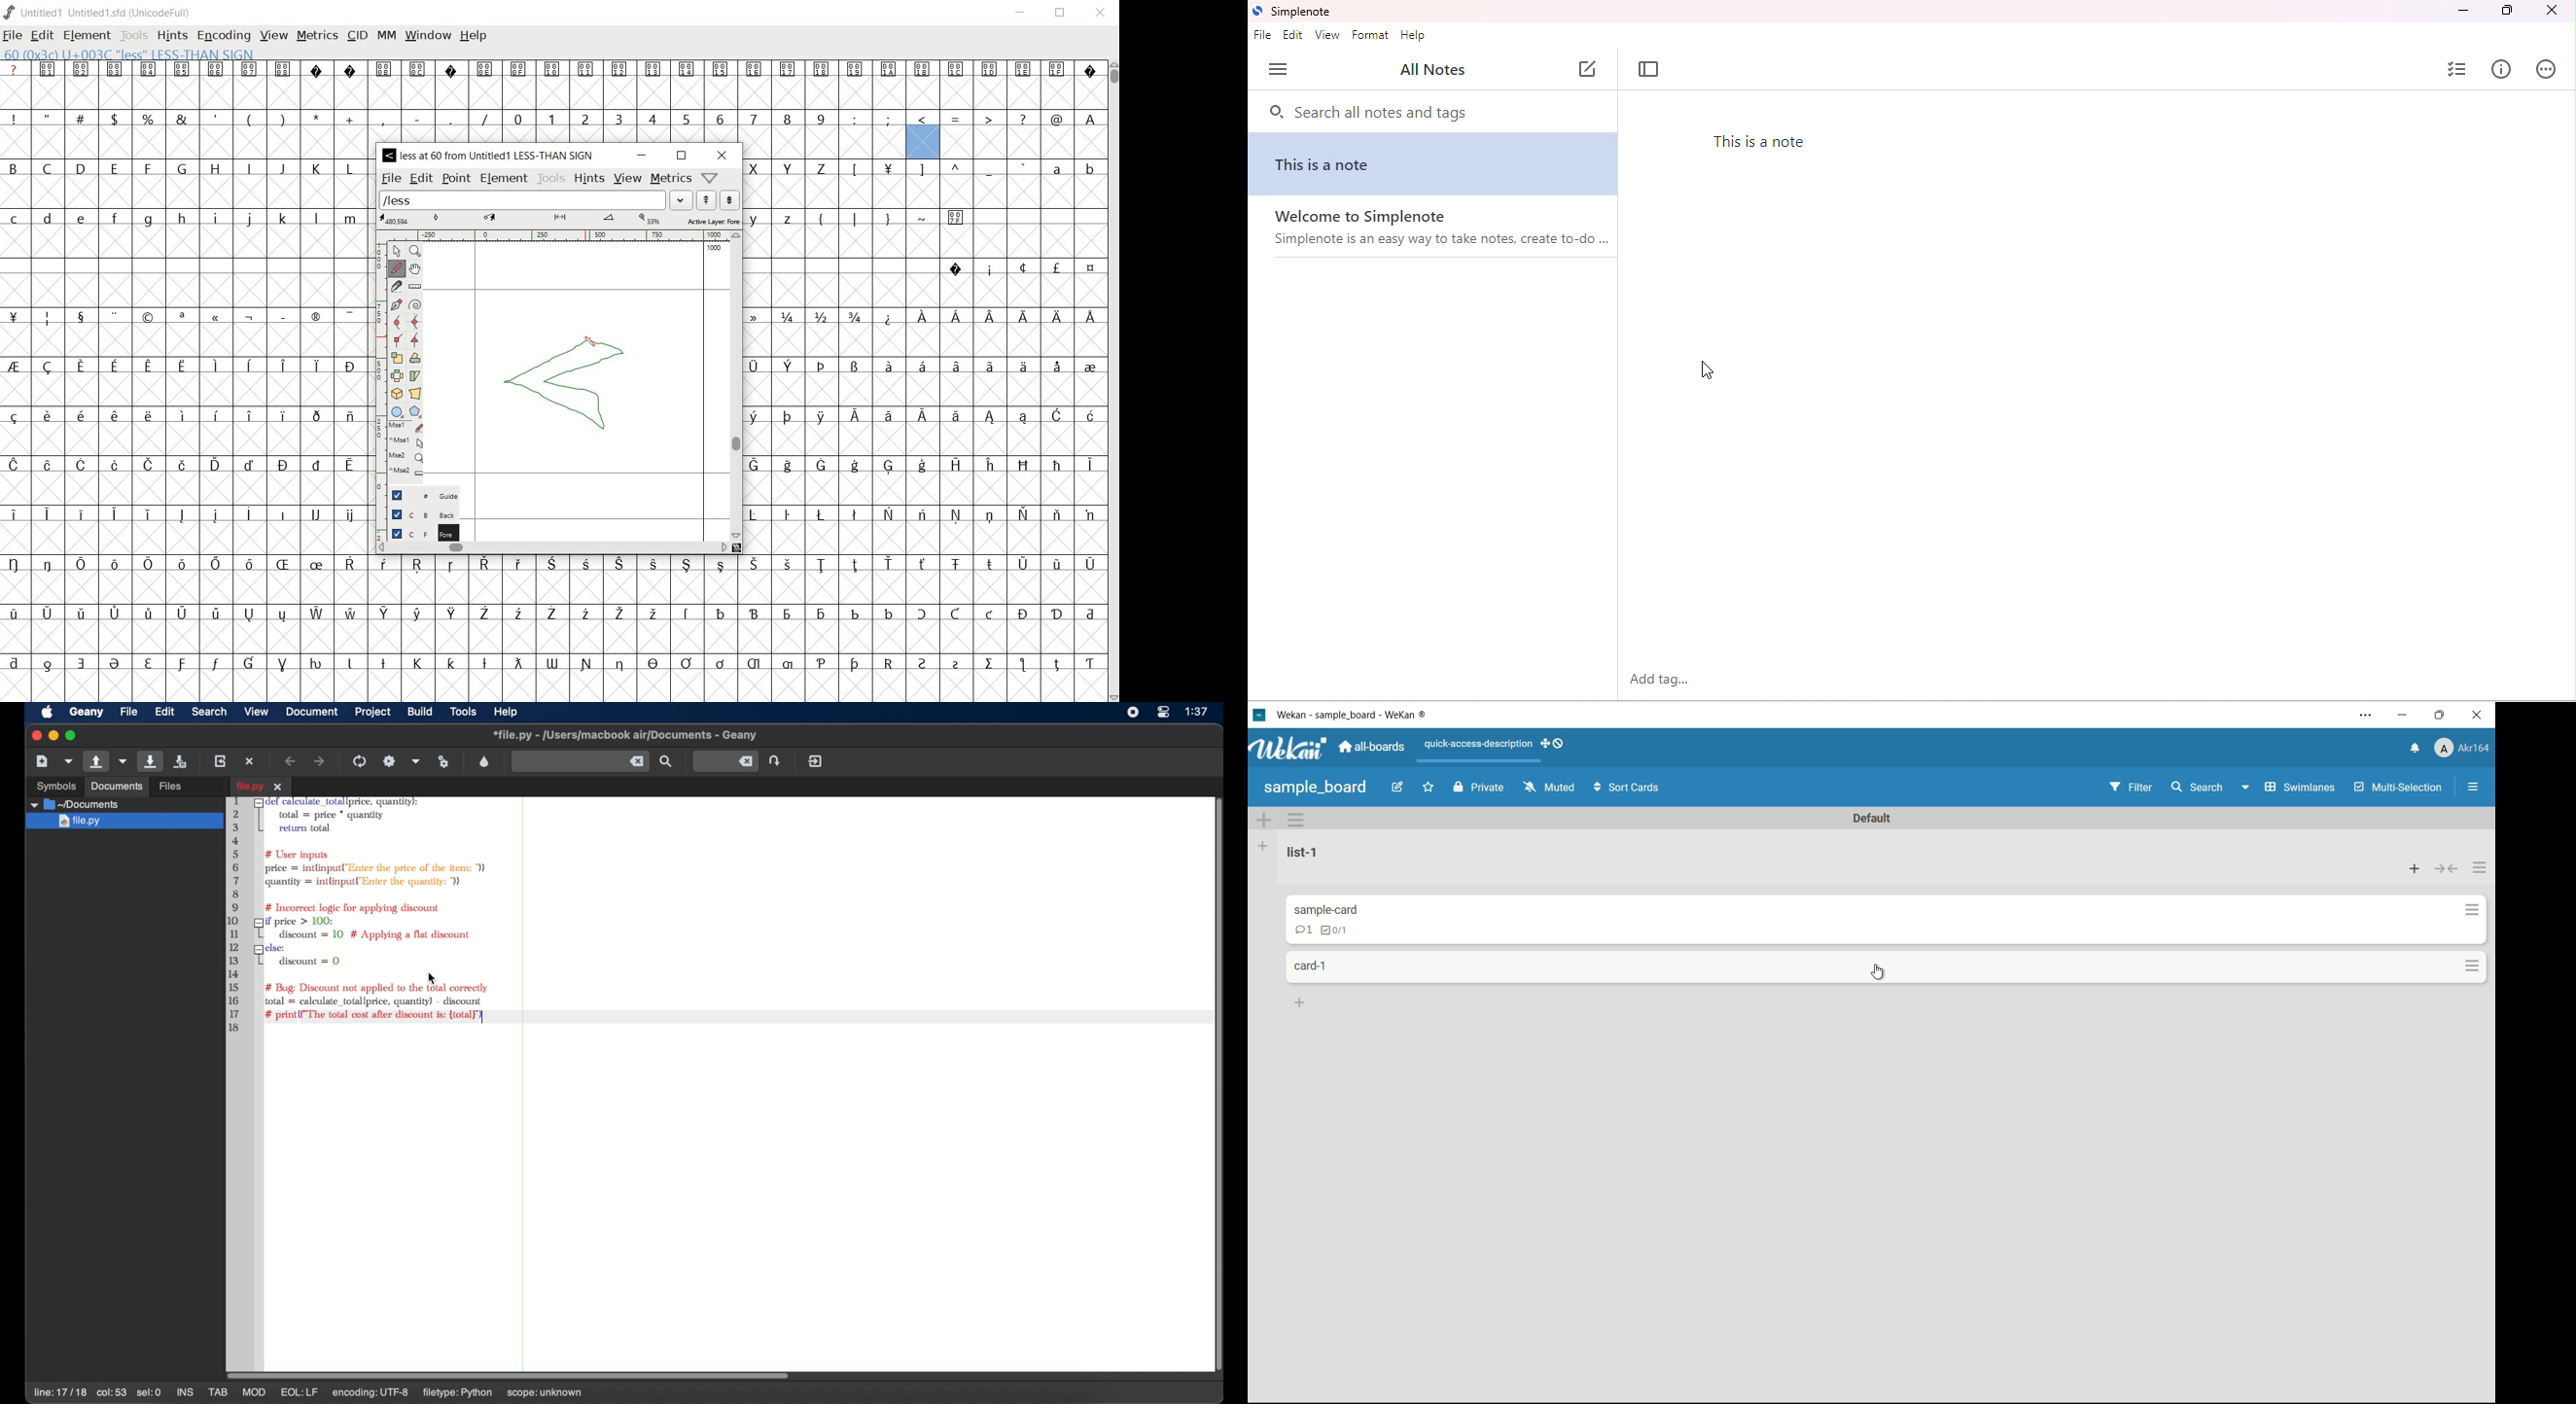 The height and width of the screenshot is (1428, 2576). I want to click on save open files, so click(182, 760).